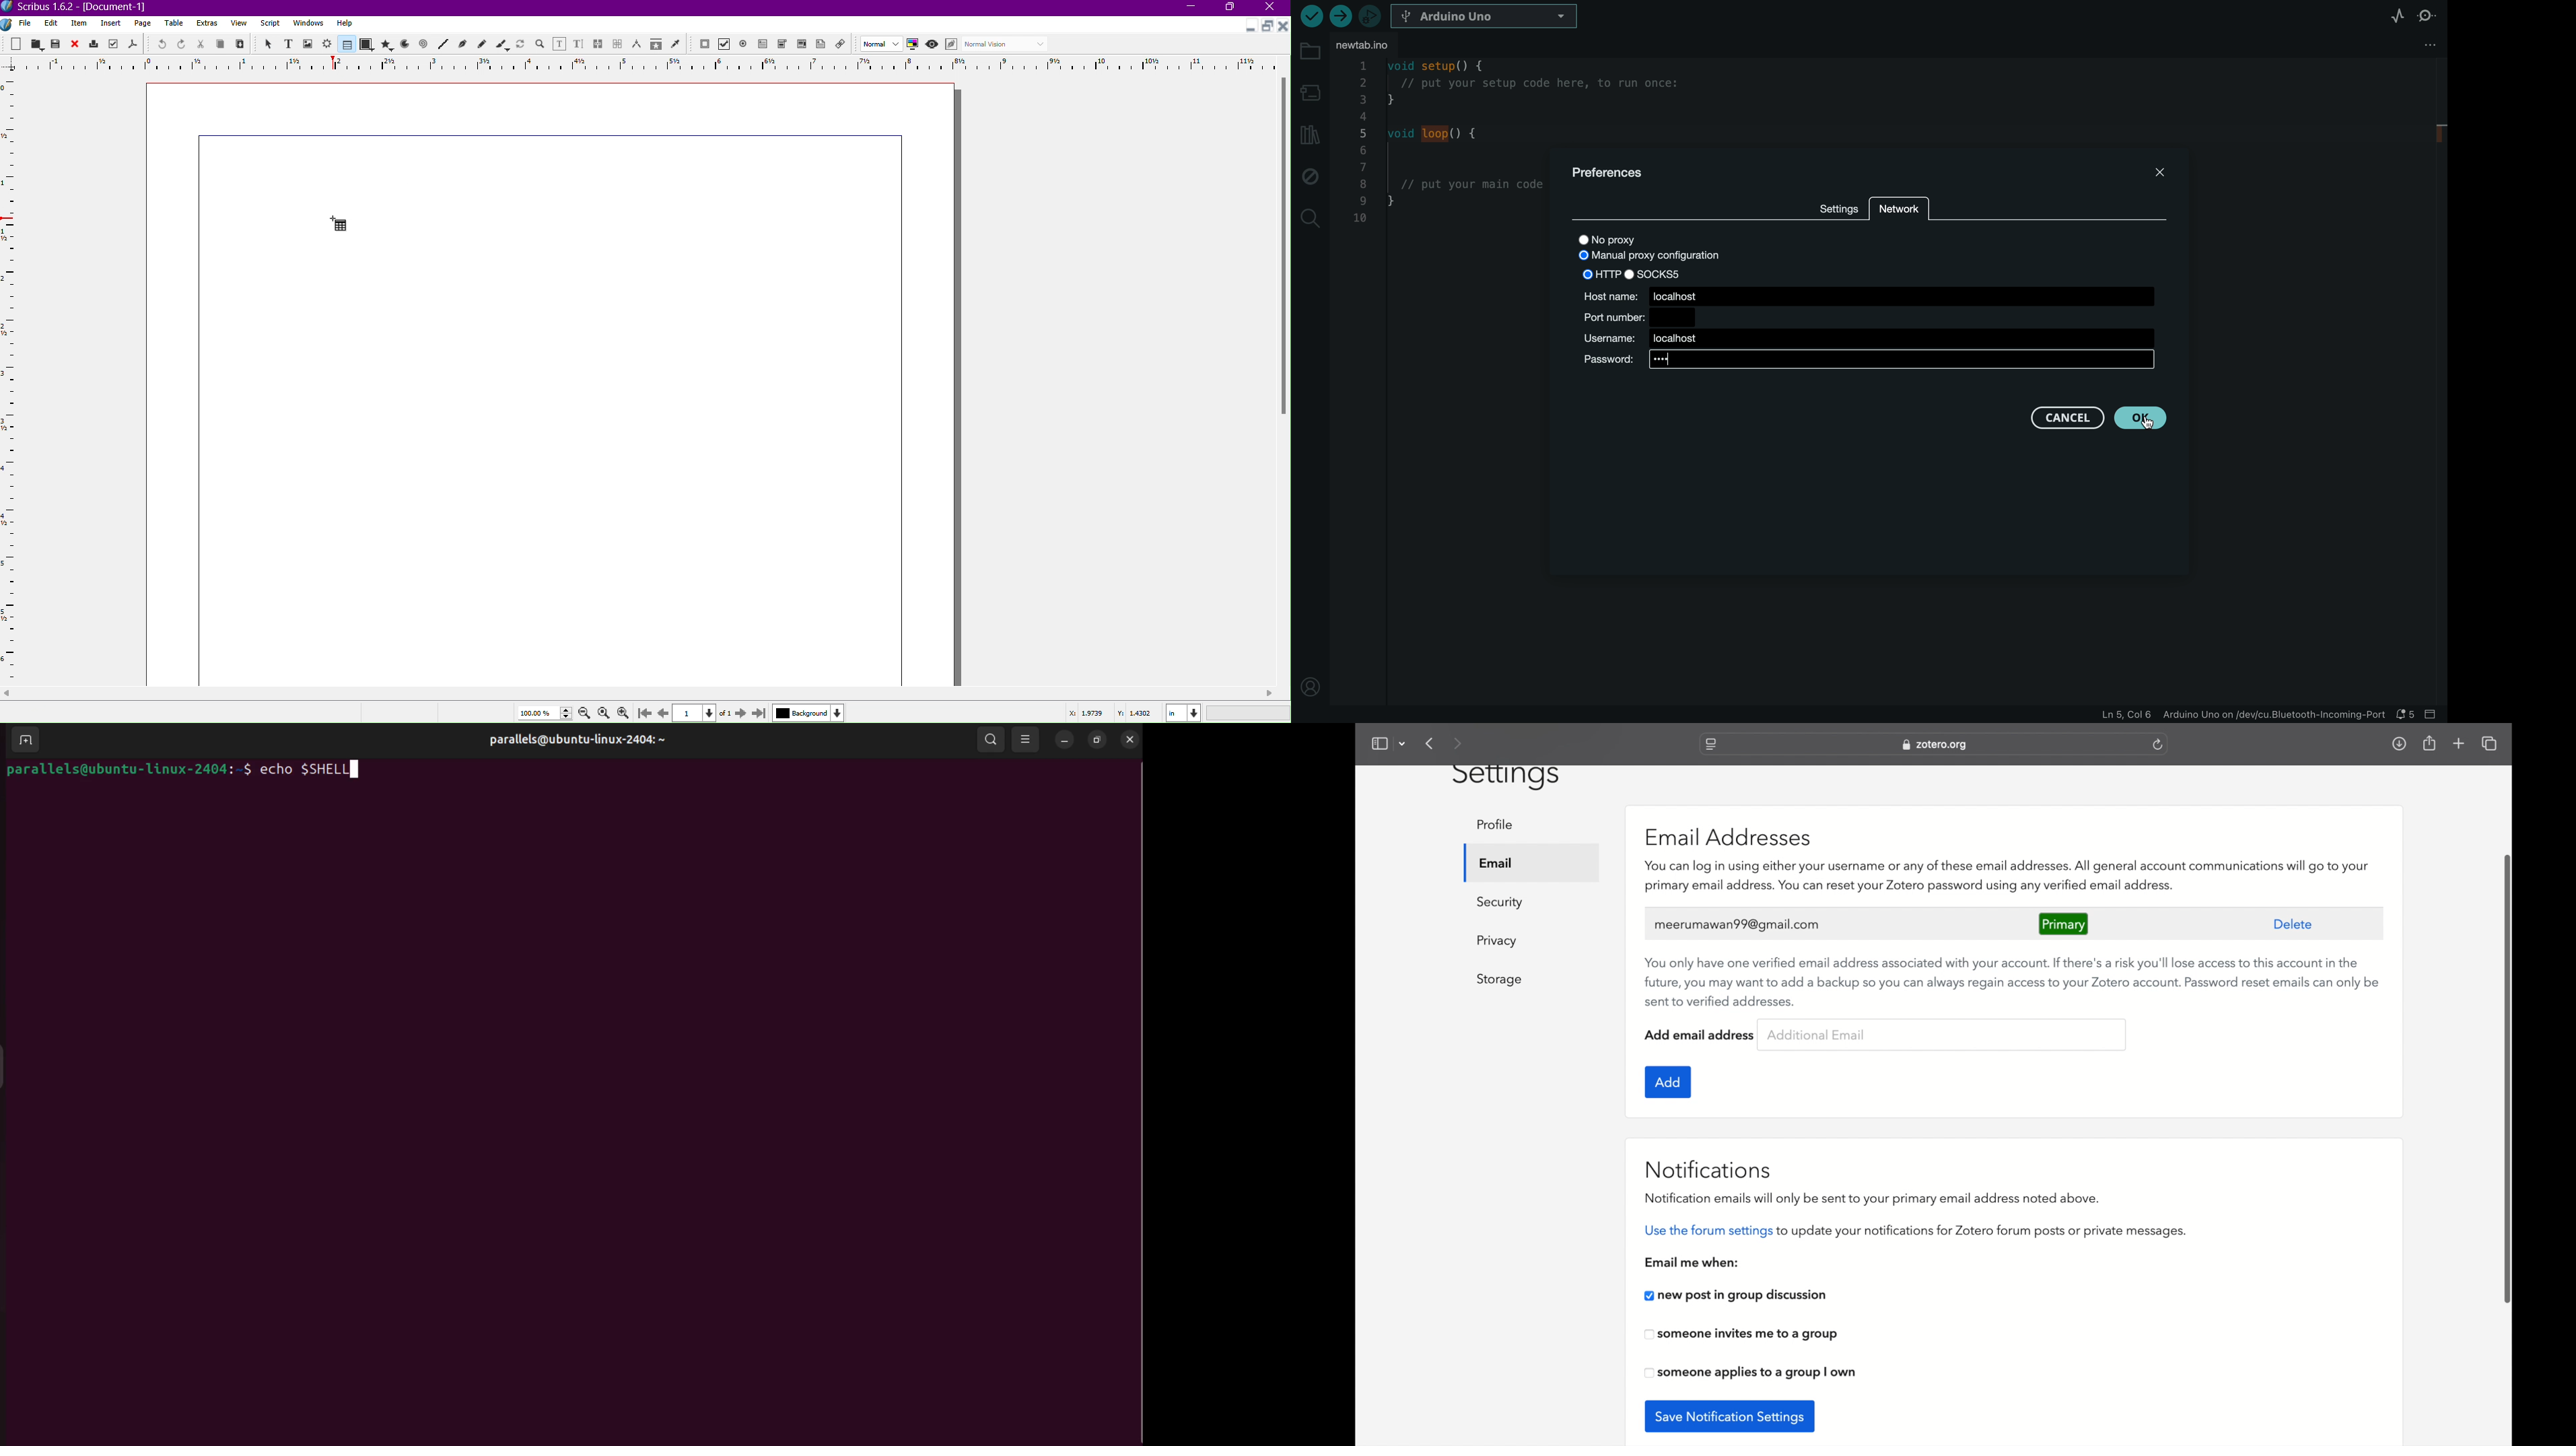  What do you see at coordinates (132, 44) in the screenshot?
I see `Save as PDF` at bounding box center [132, 44].